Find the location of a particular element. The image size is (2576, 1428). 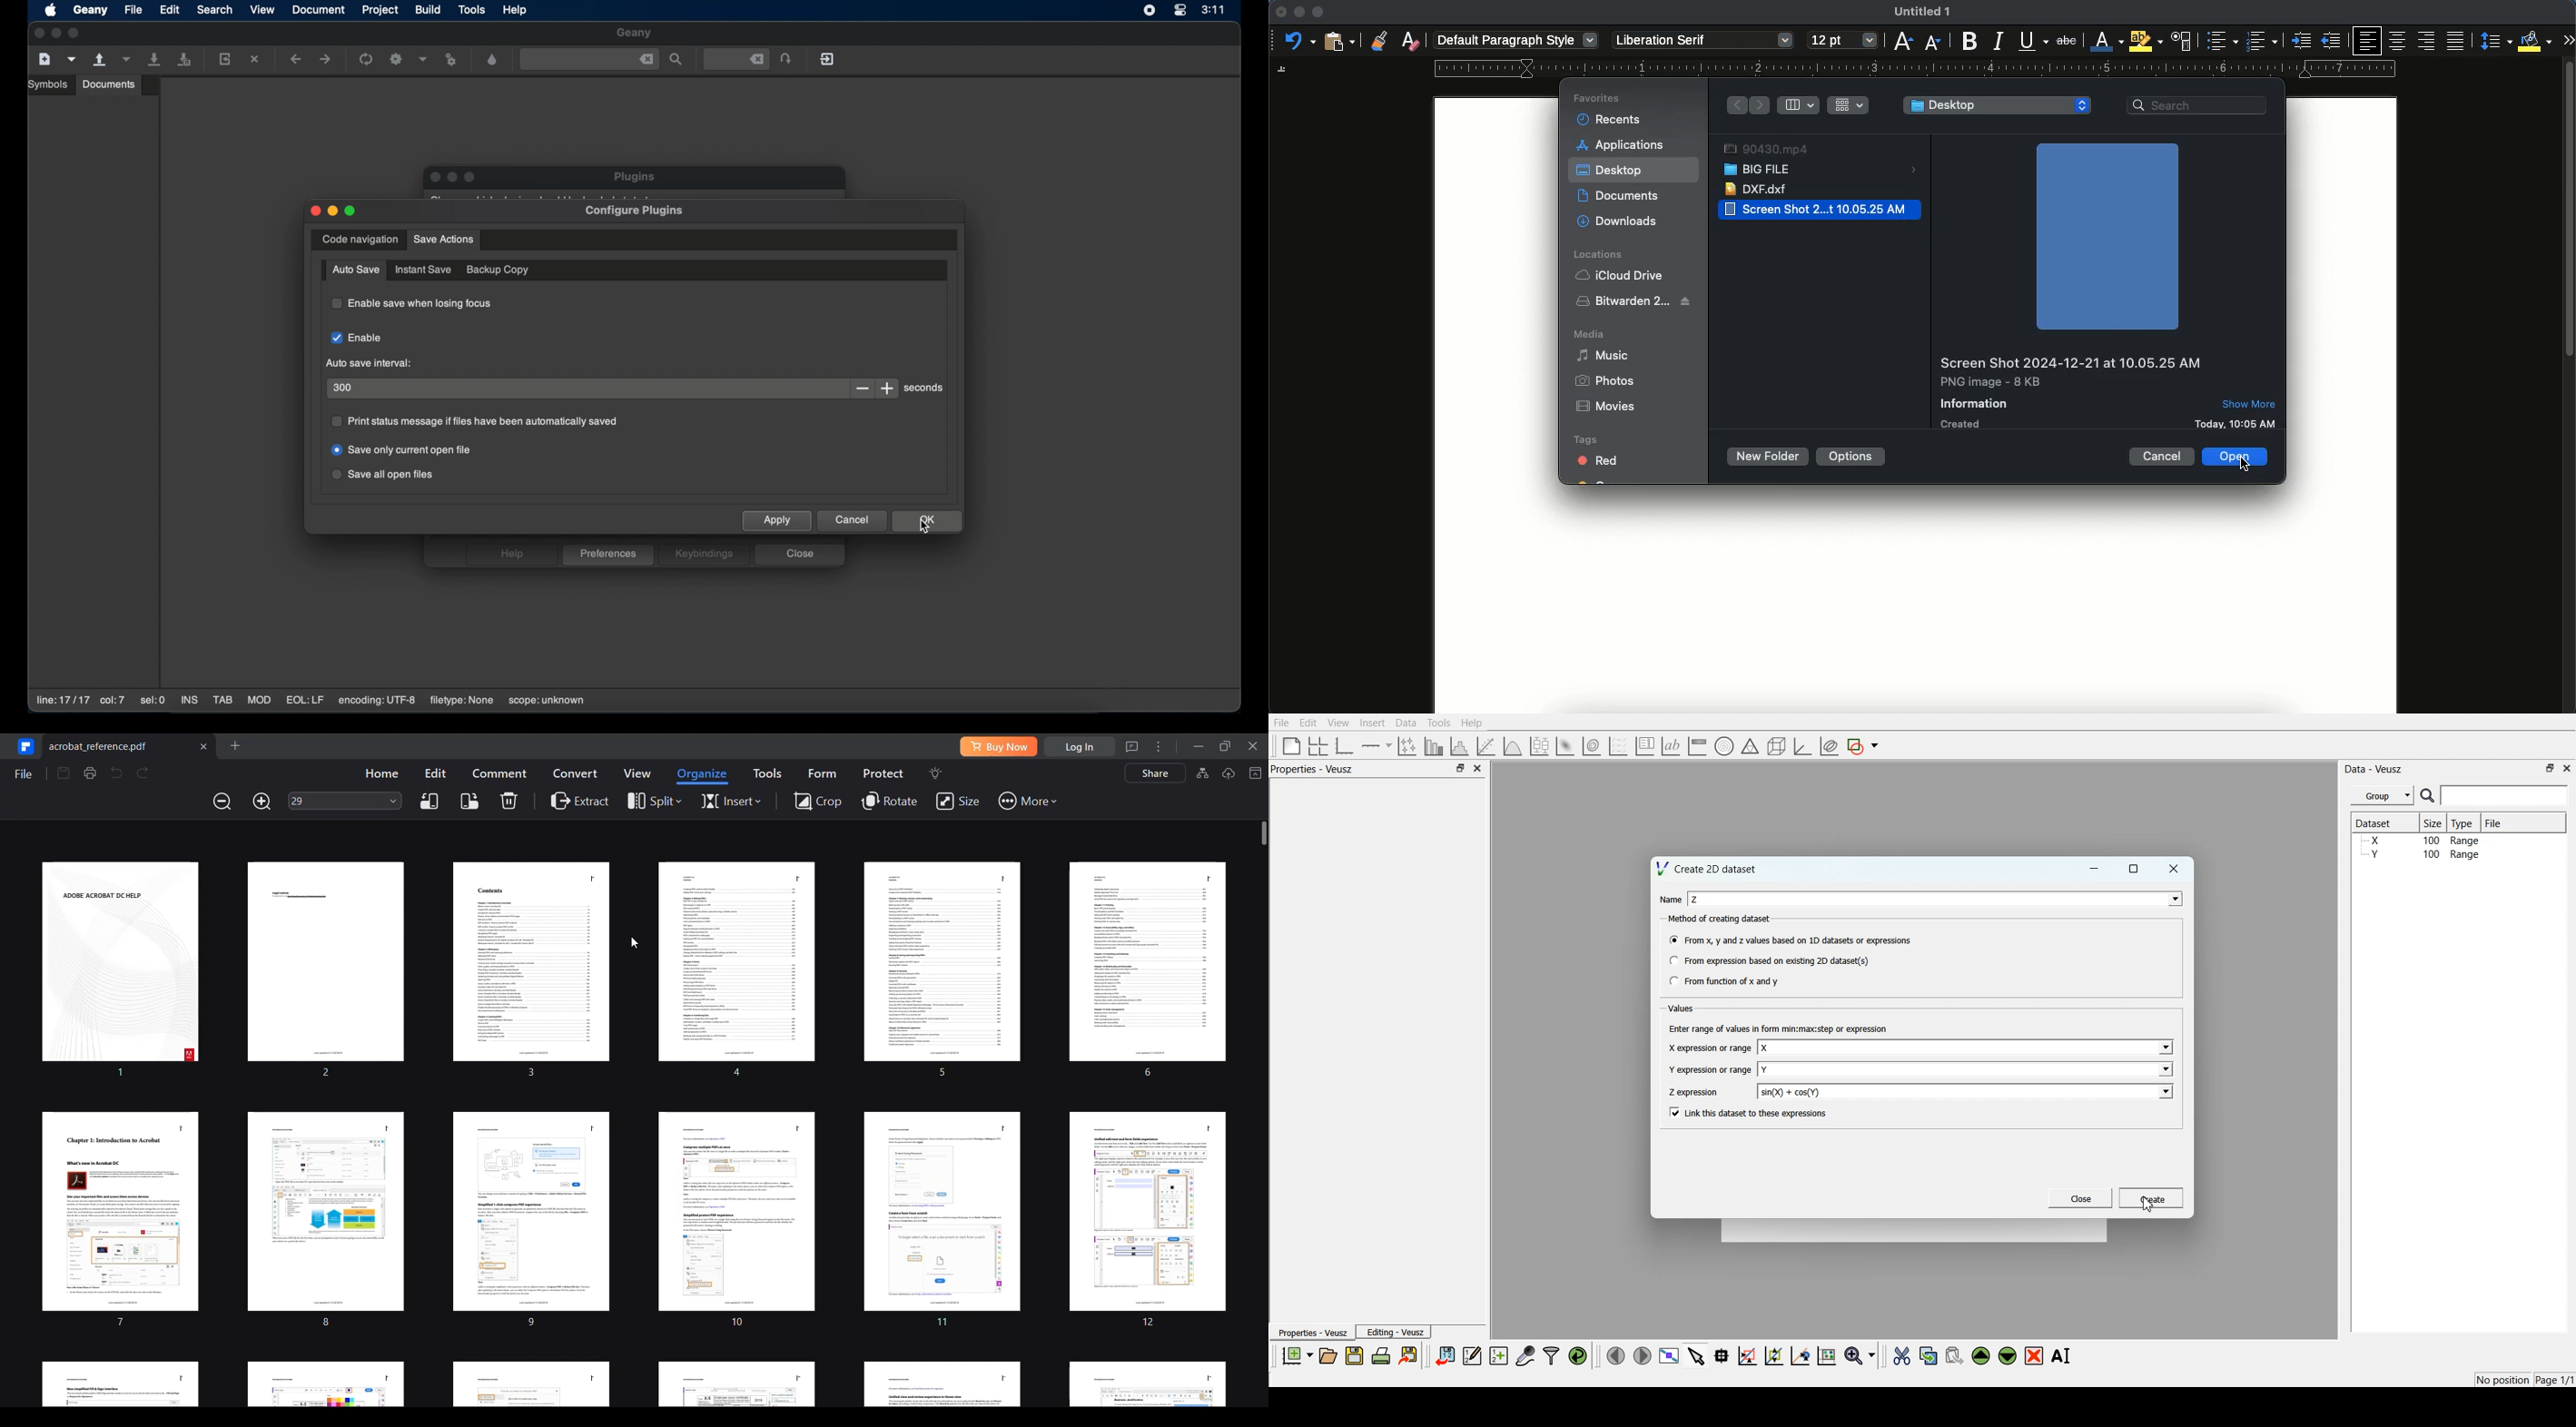

Rename the selected widget is located at coordinates (2063, 1356).